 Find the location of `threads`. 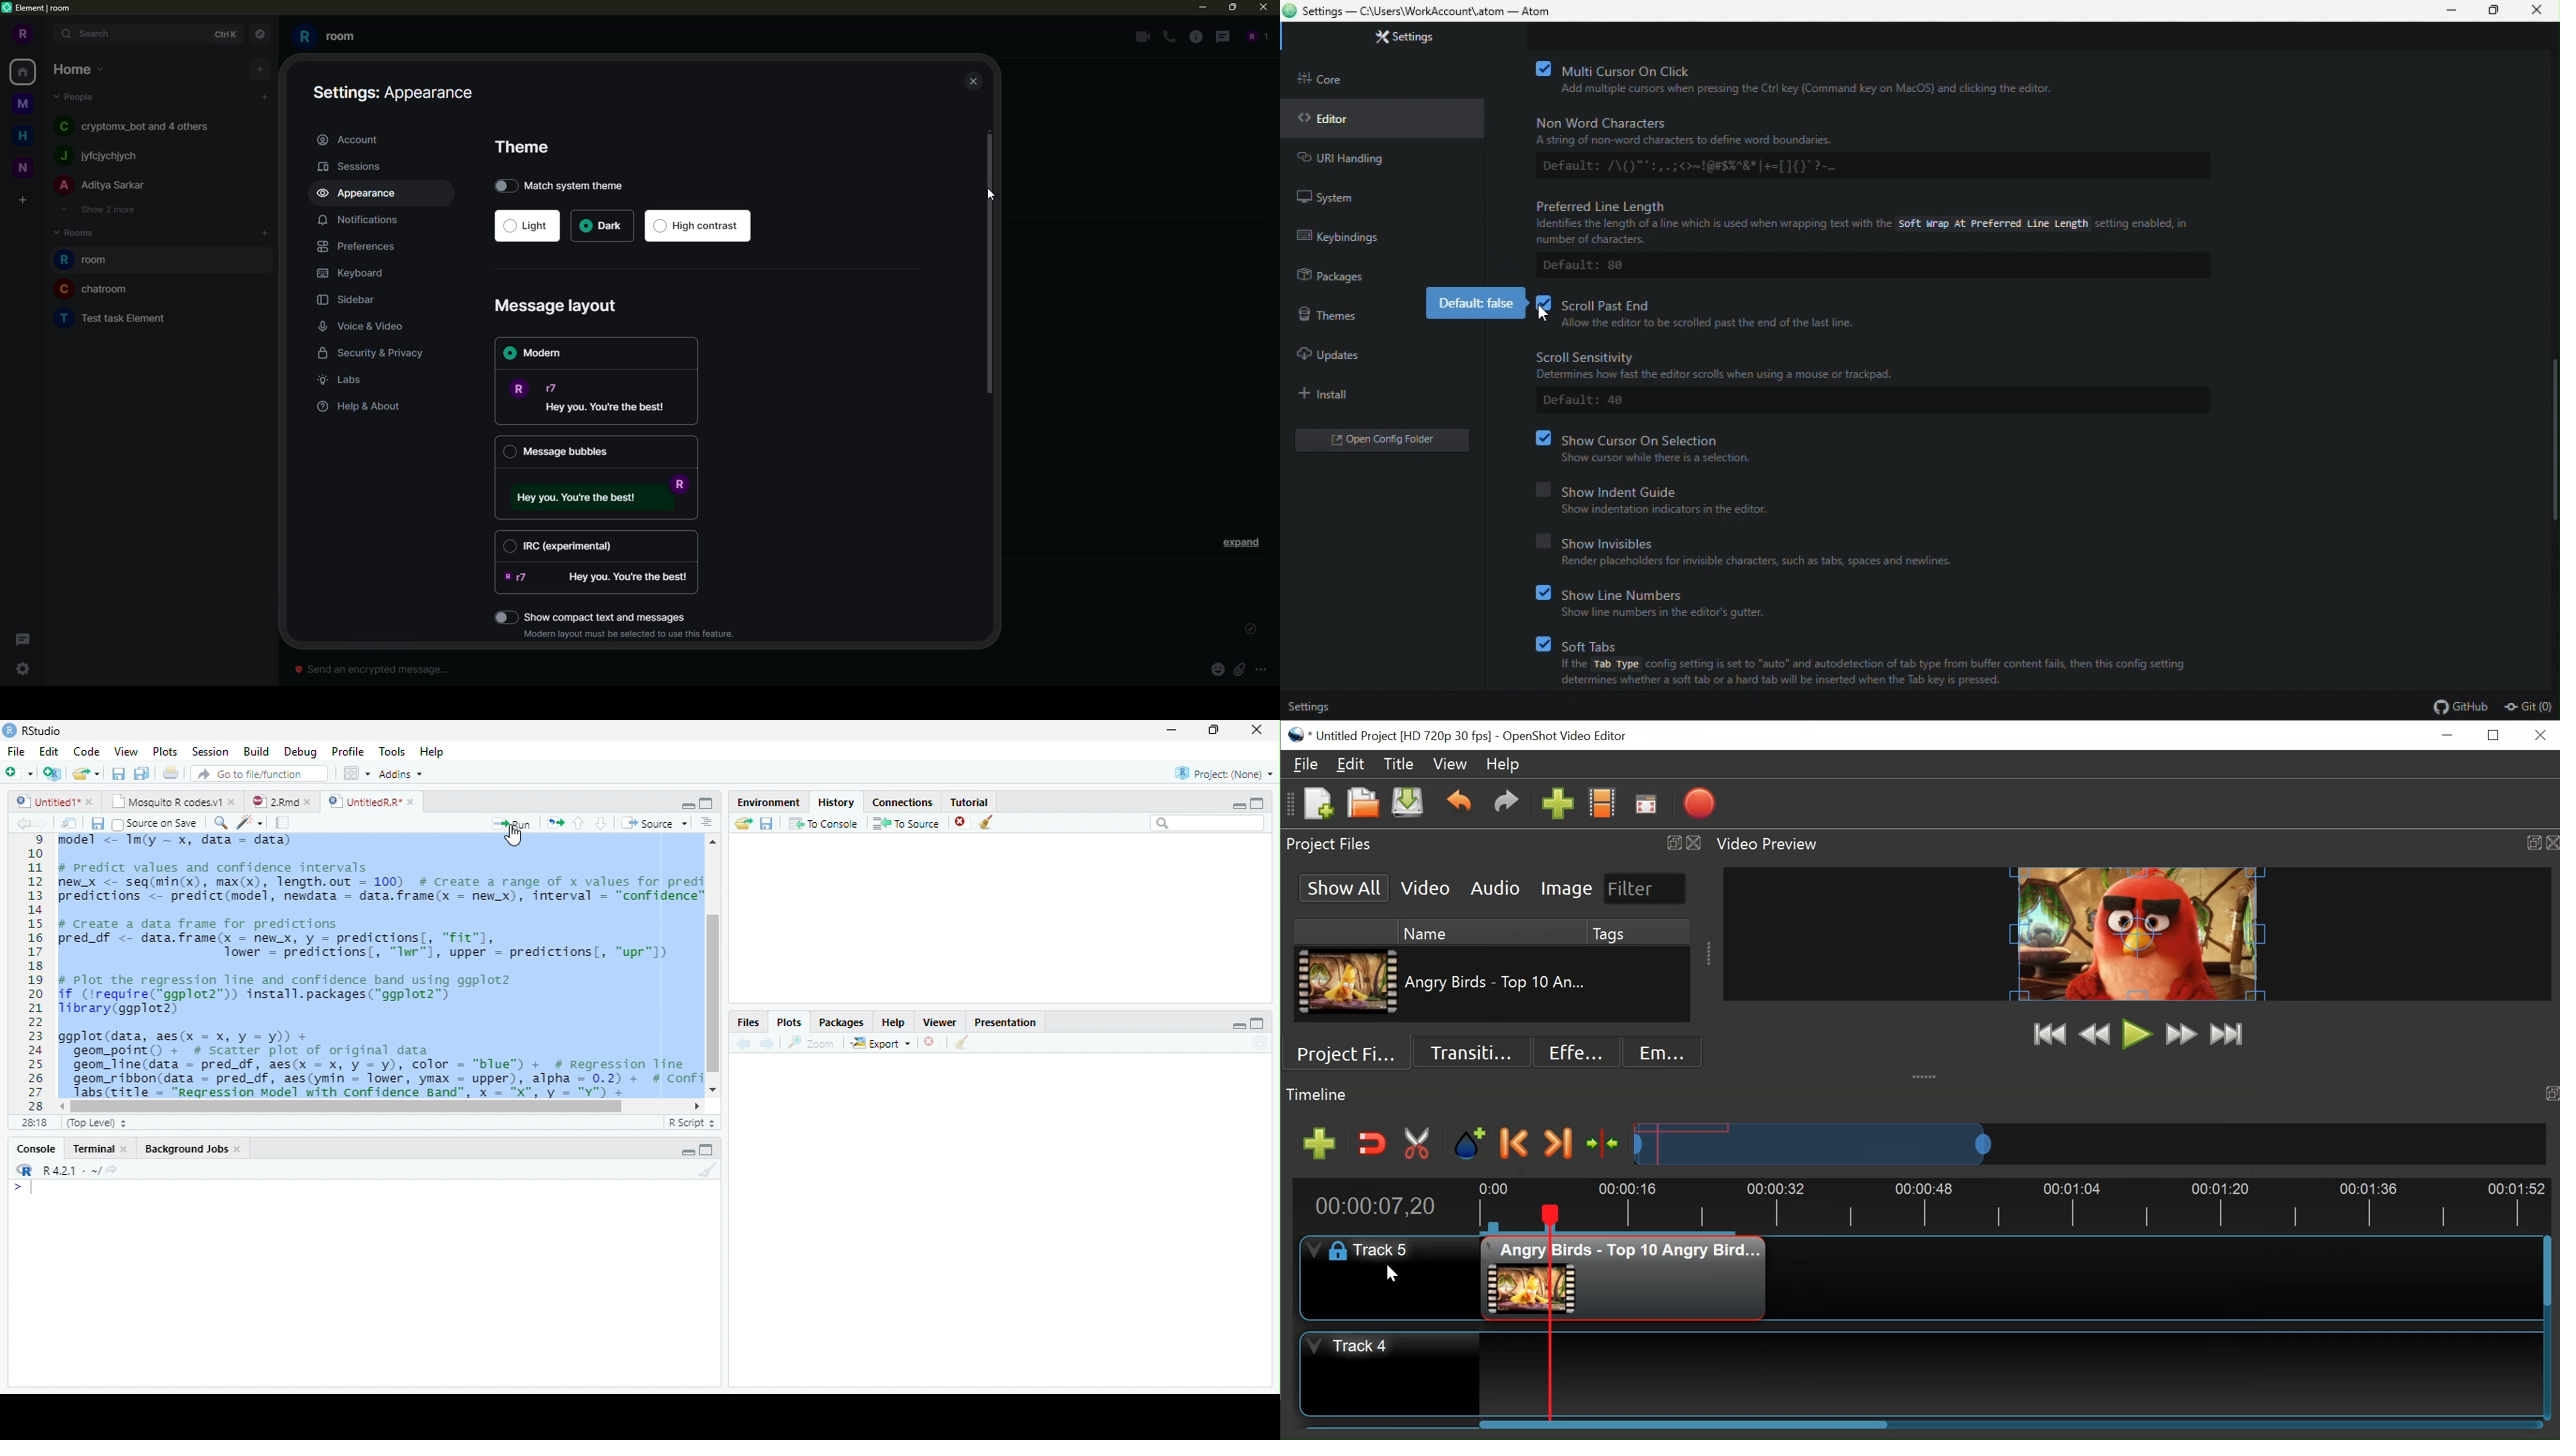

threads is located at coordinates (1221, 36).